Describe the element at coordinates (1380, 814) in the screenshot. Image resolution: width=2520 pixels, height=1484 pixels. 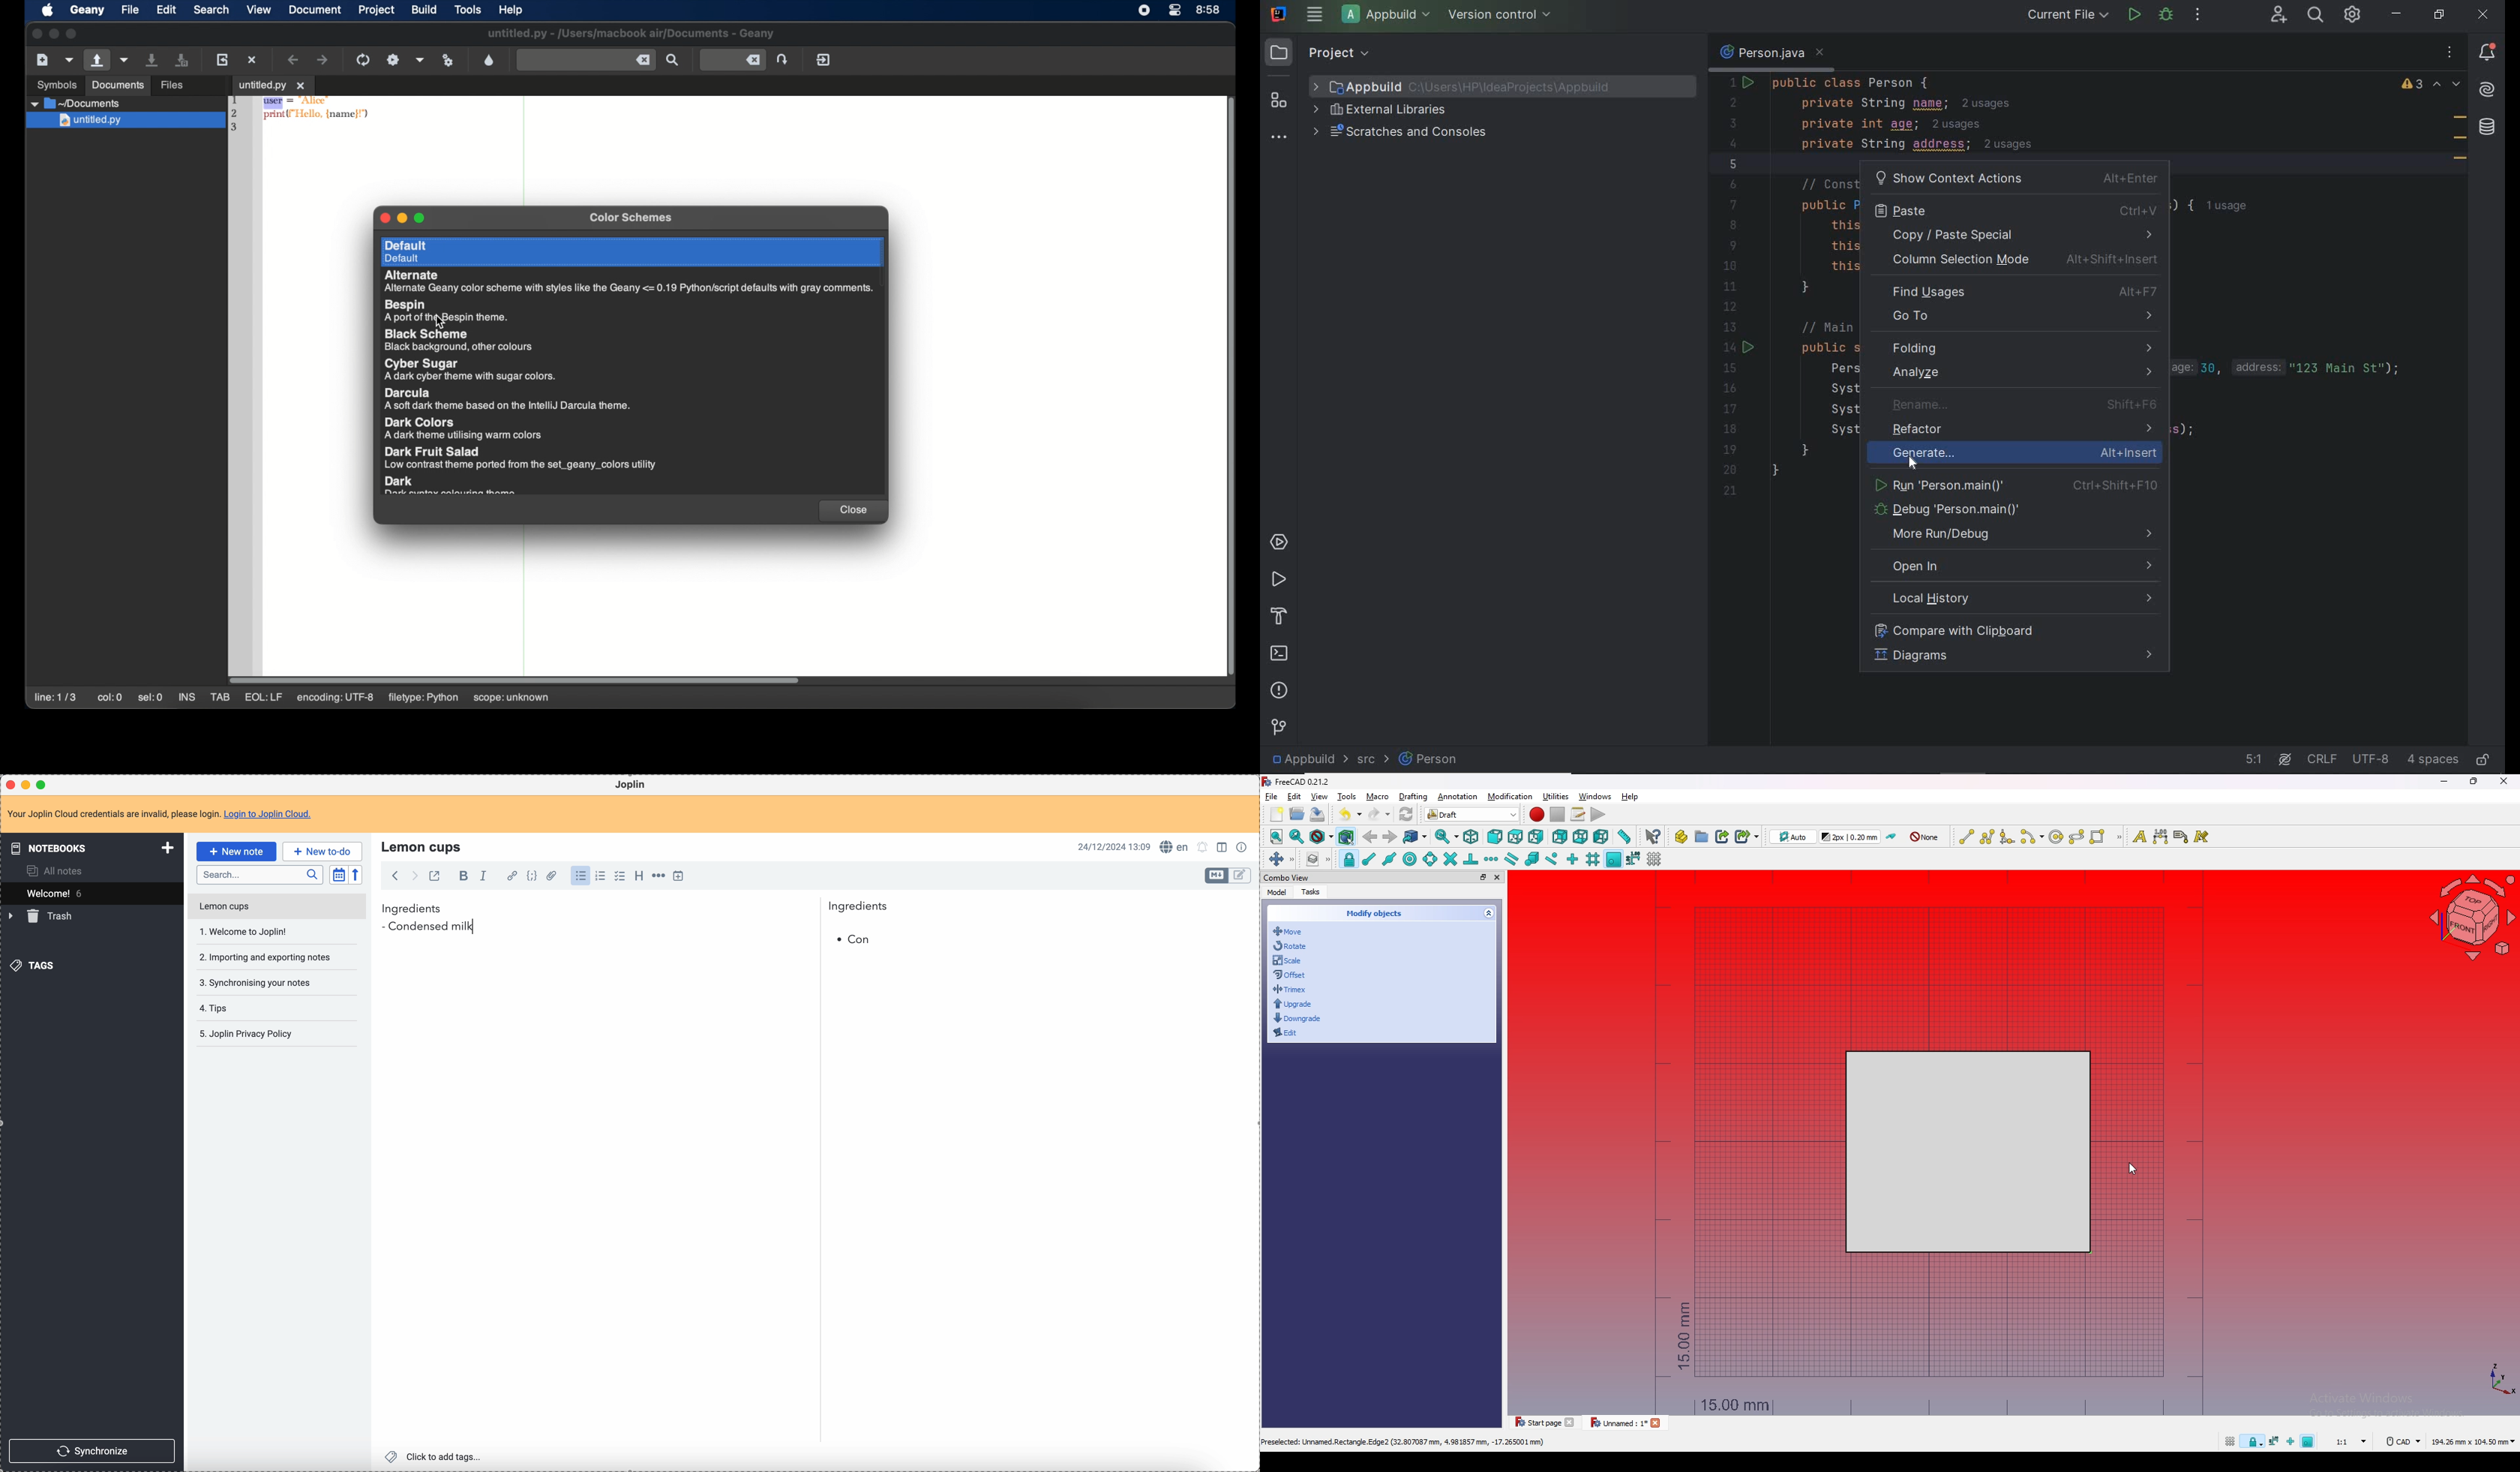
I see `redo` at that location.